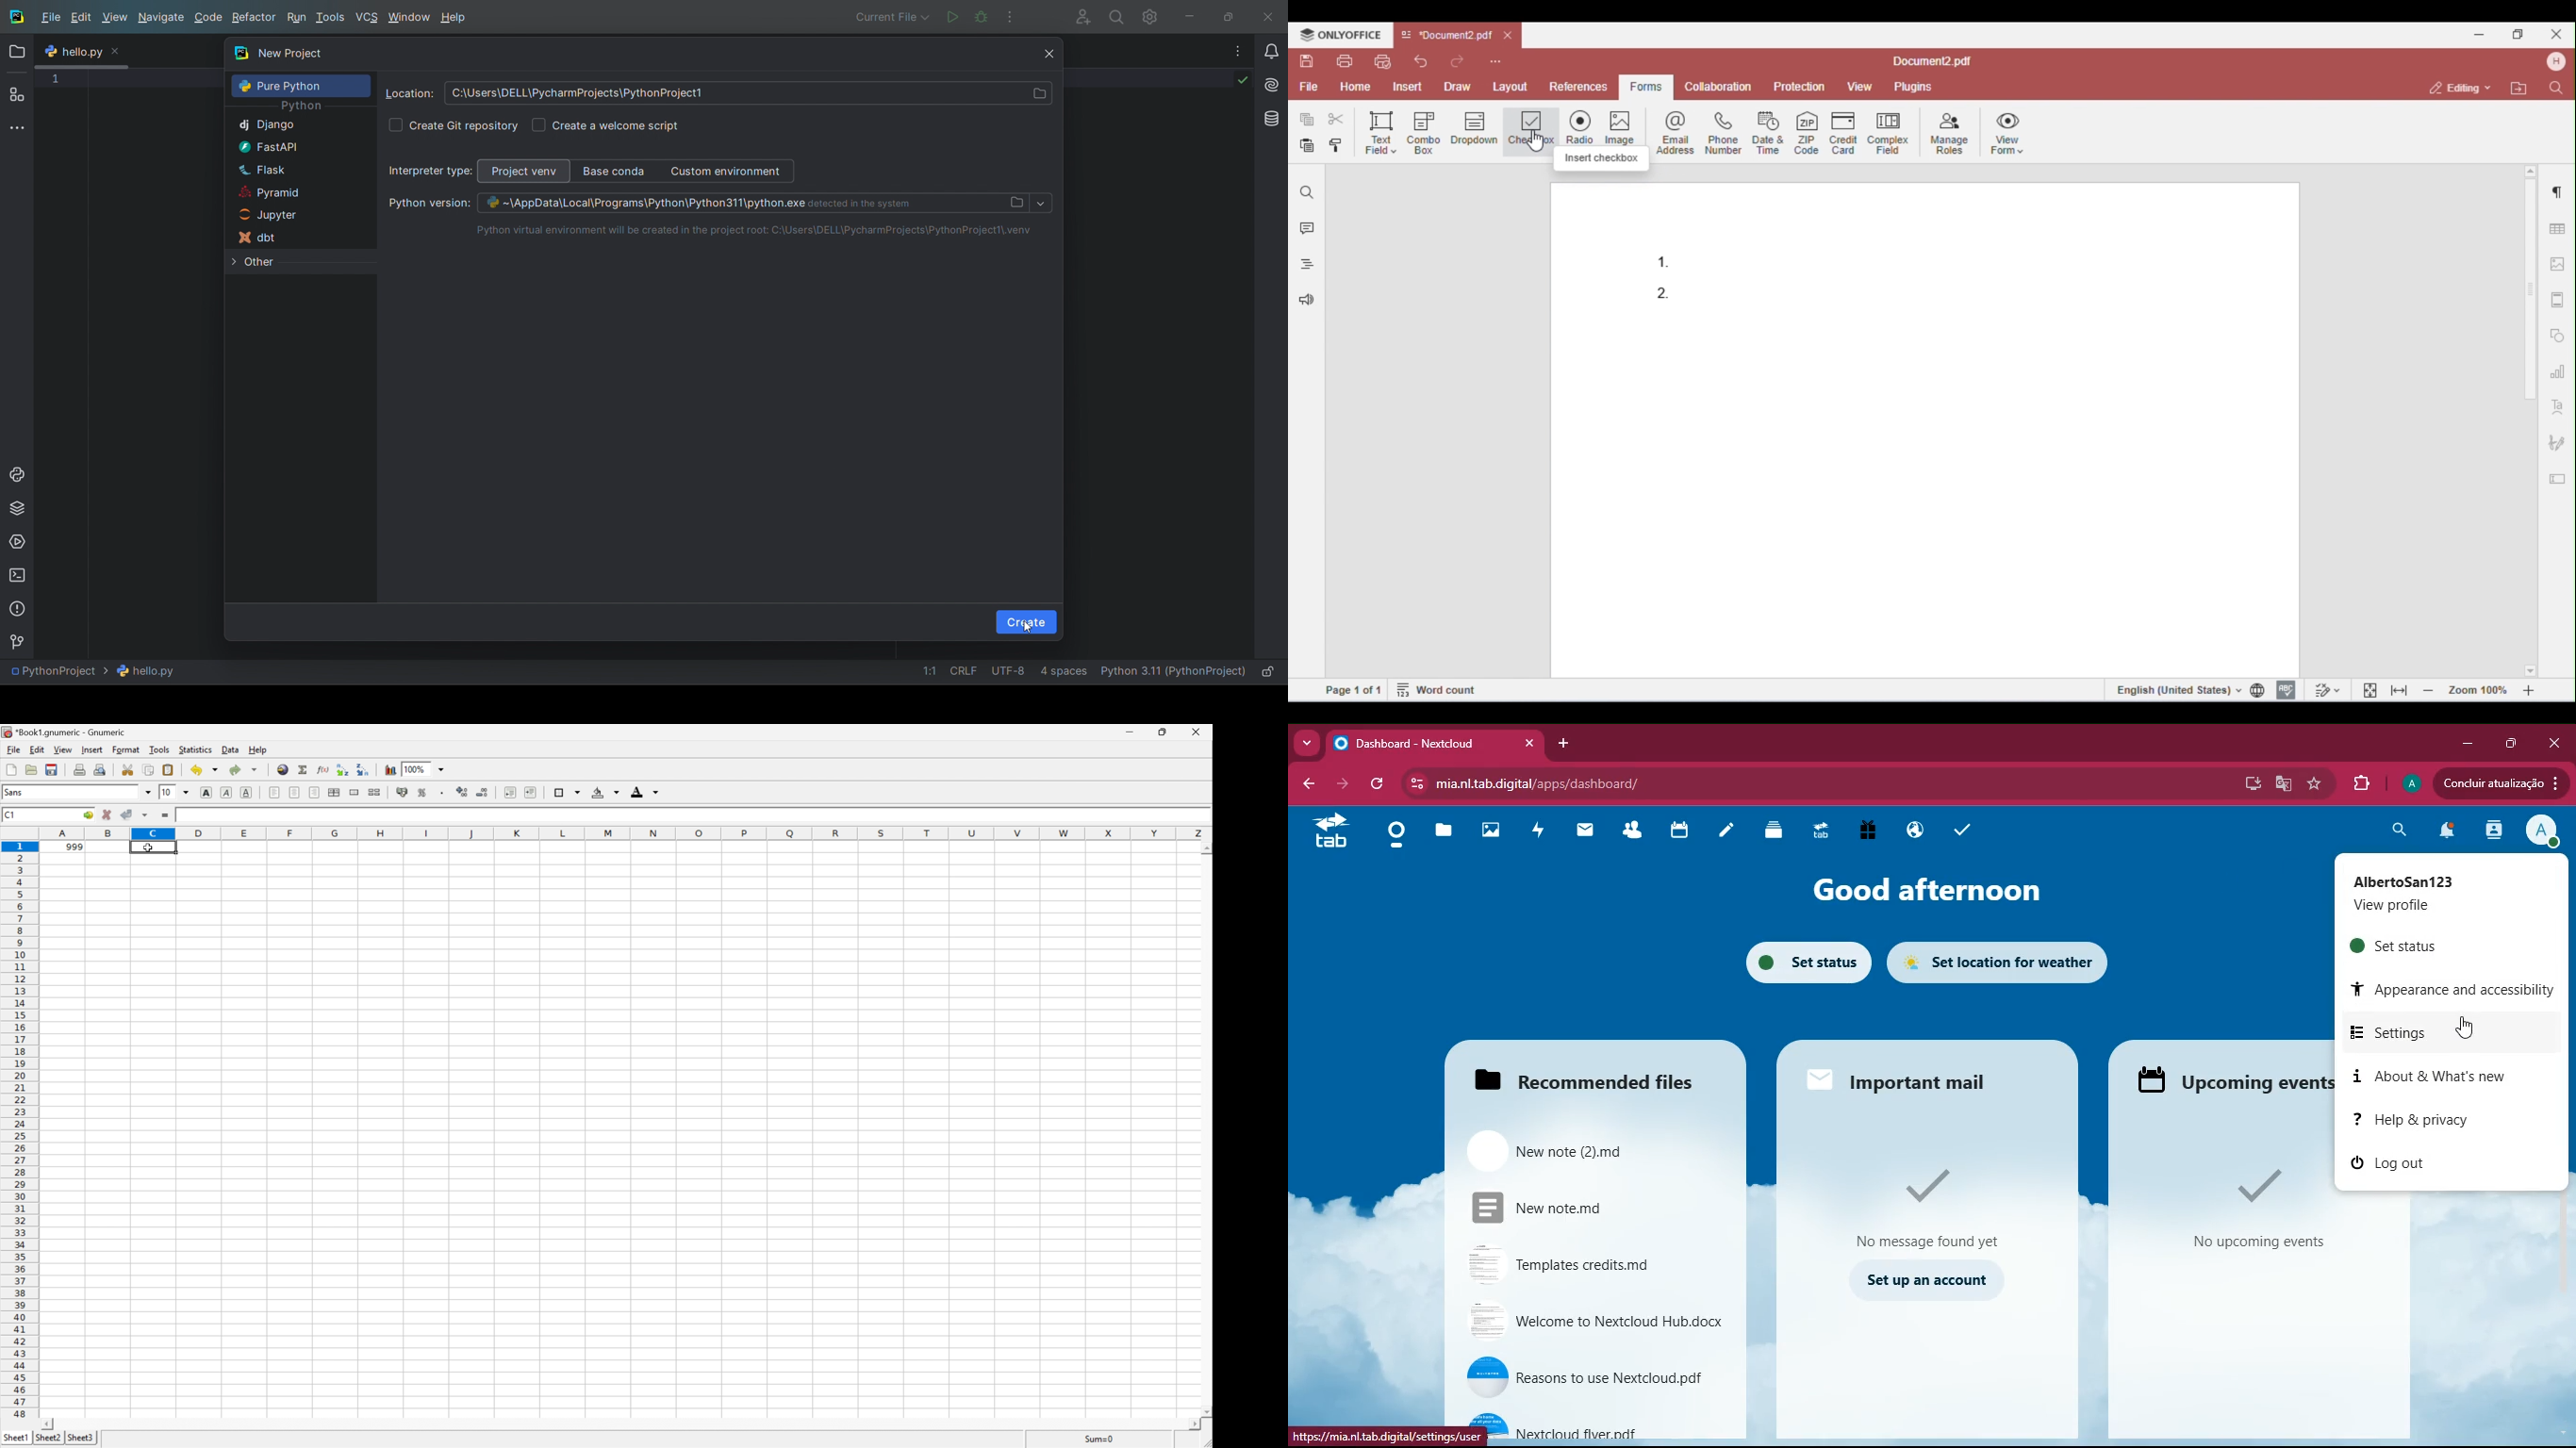 Image resolution: width=2576 pixels, height=1456 pixels. Describe the element at coordinates (1574, 1205) in the screenshot. I see `file` at that location.